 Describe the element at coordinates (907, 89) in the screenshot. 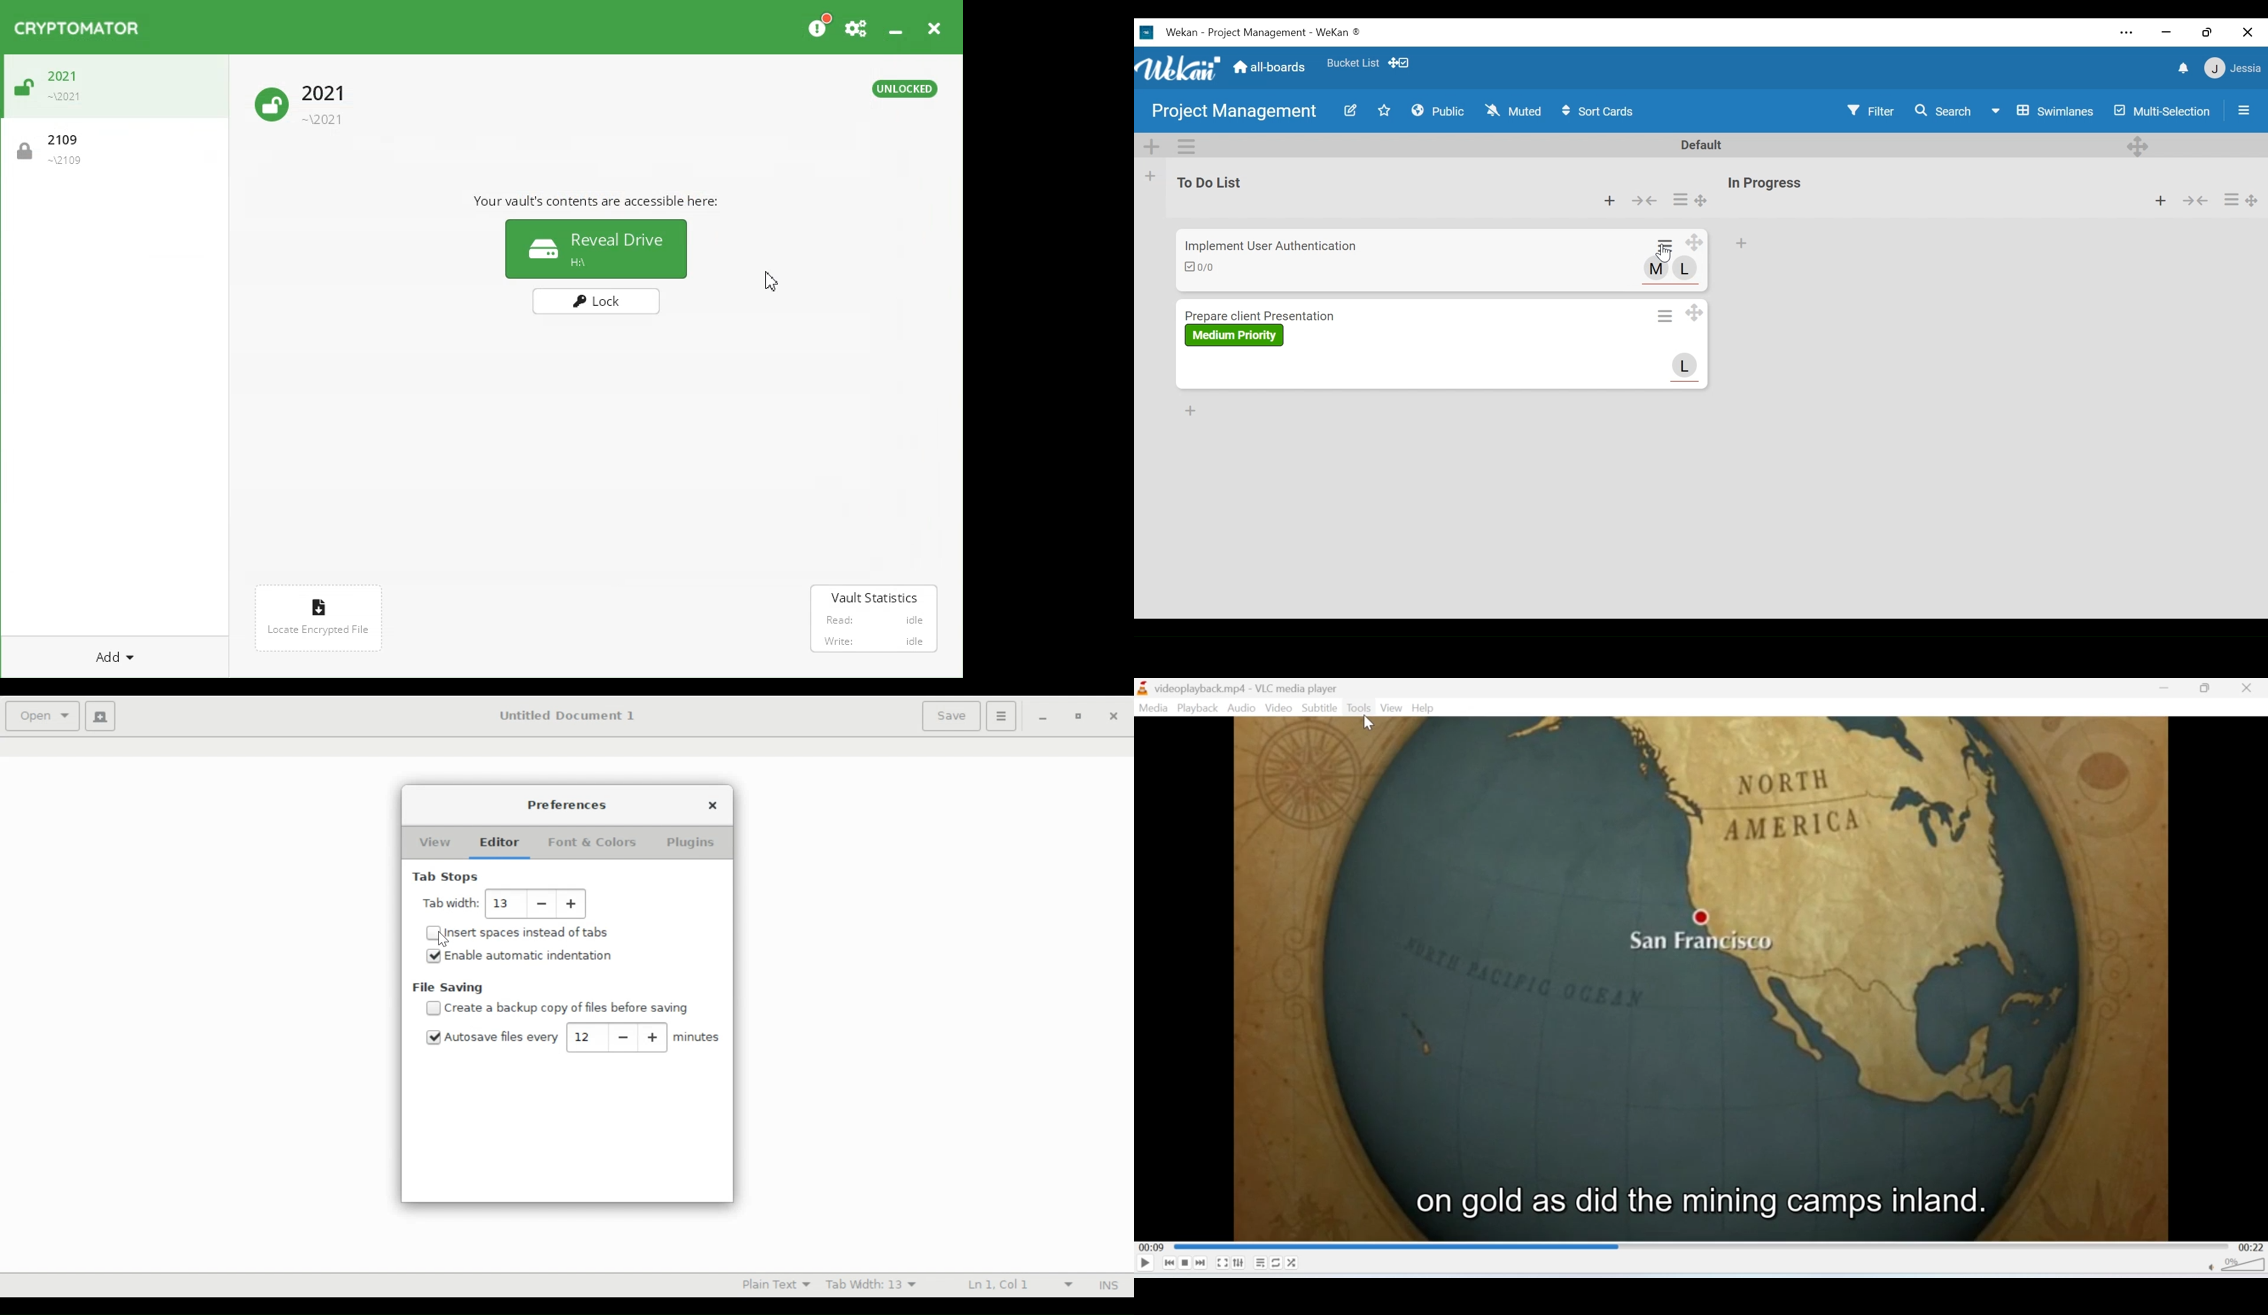

I see `Text 2` at that location.